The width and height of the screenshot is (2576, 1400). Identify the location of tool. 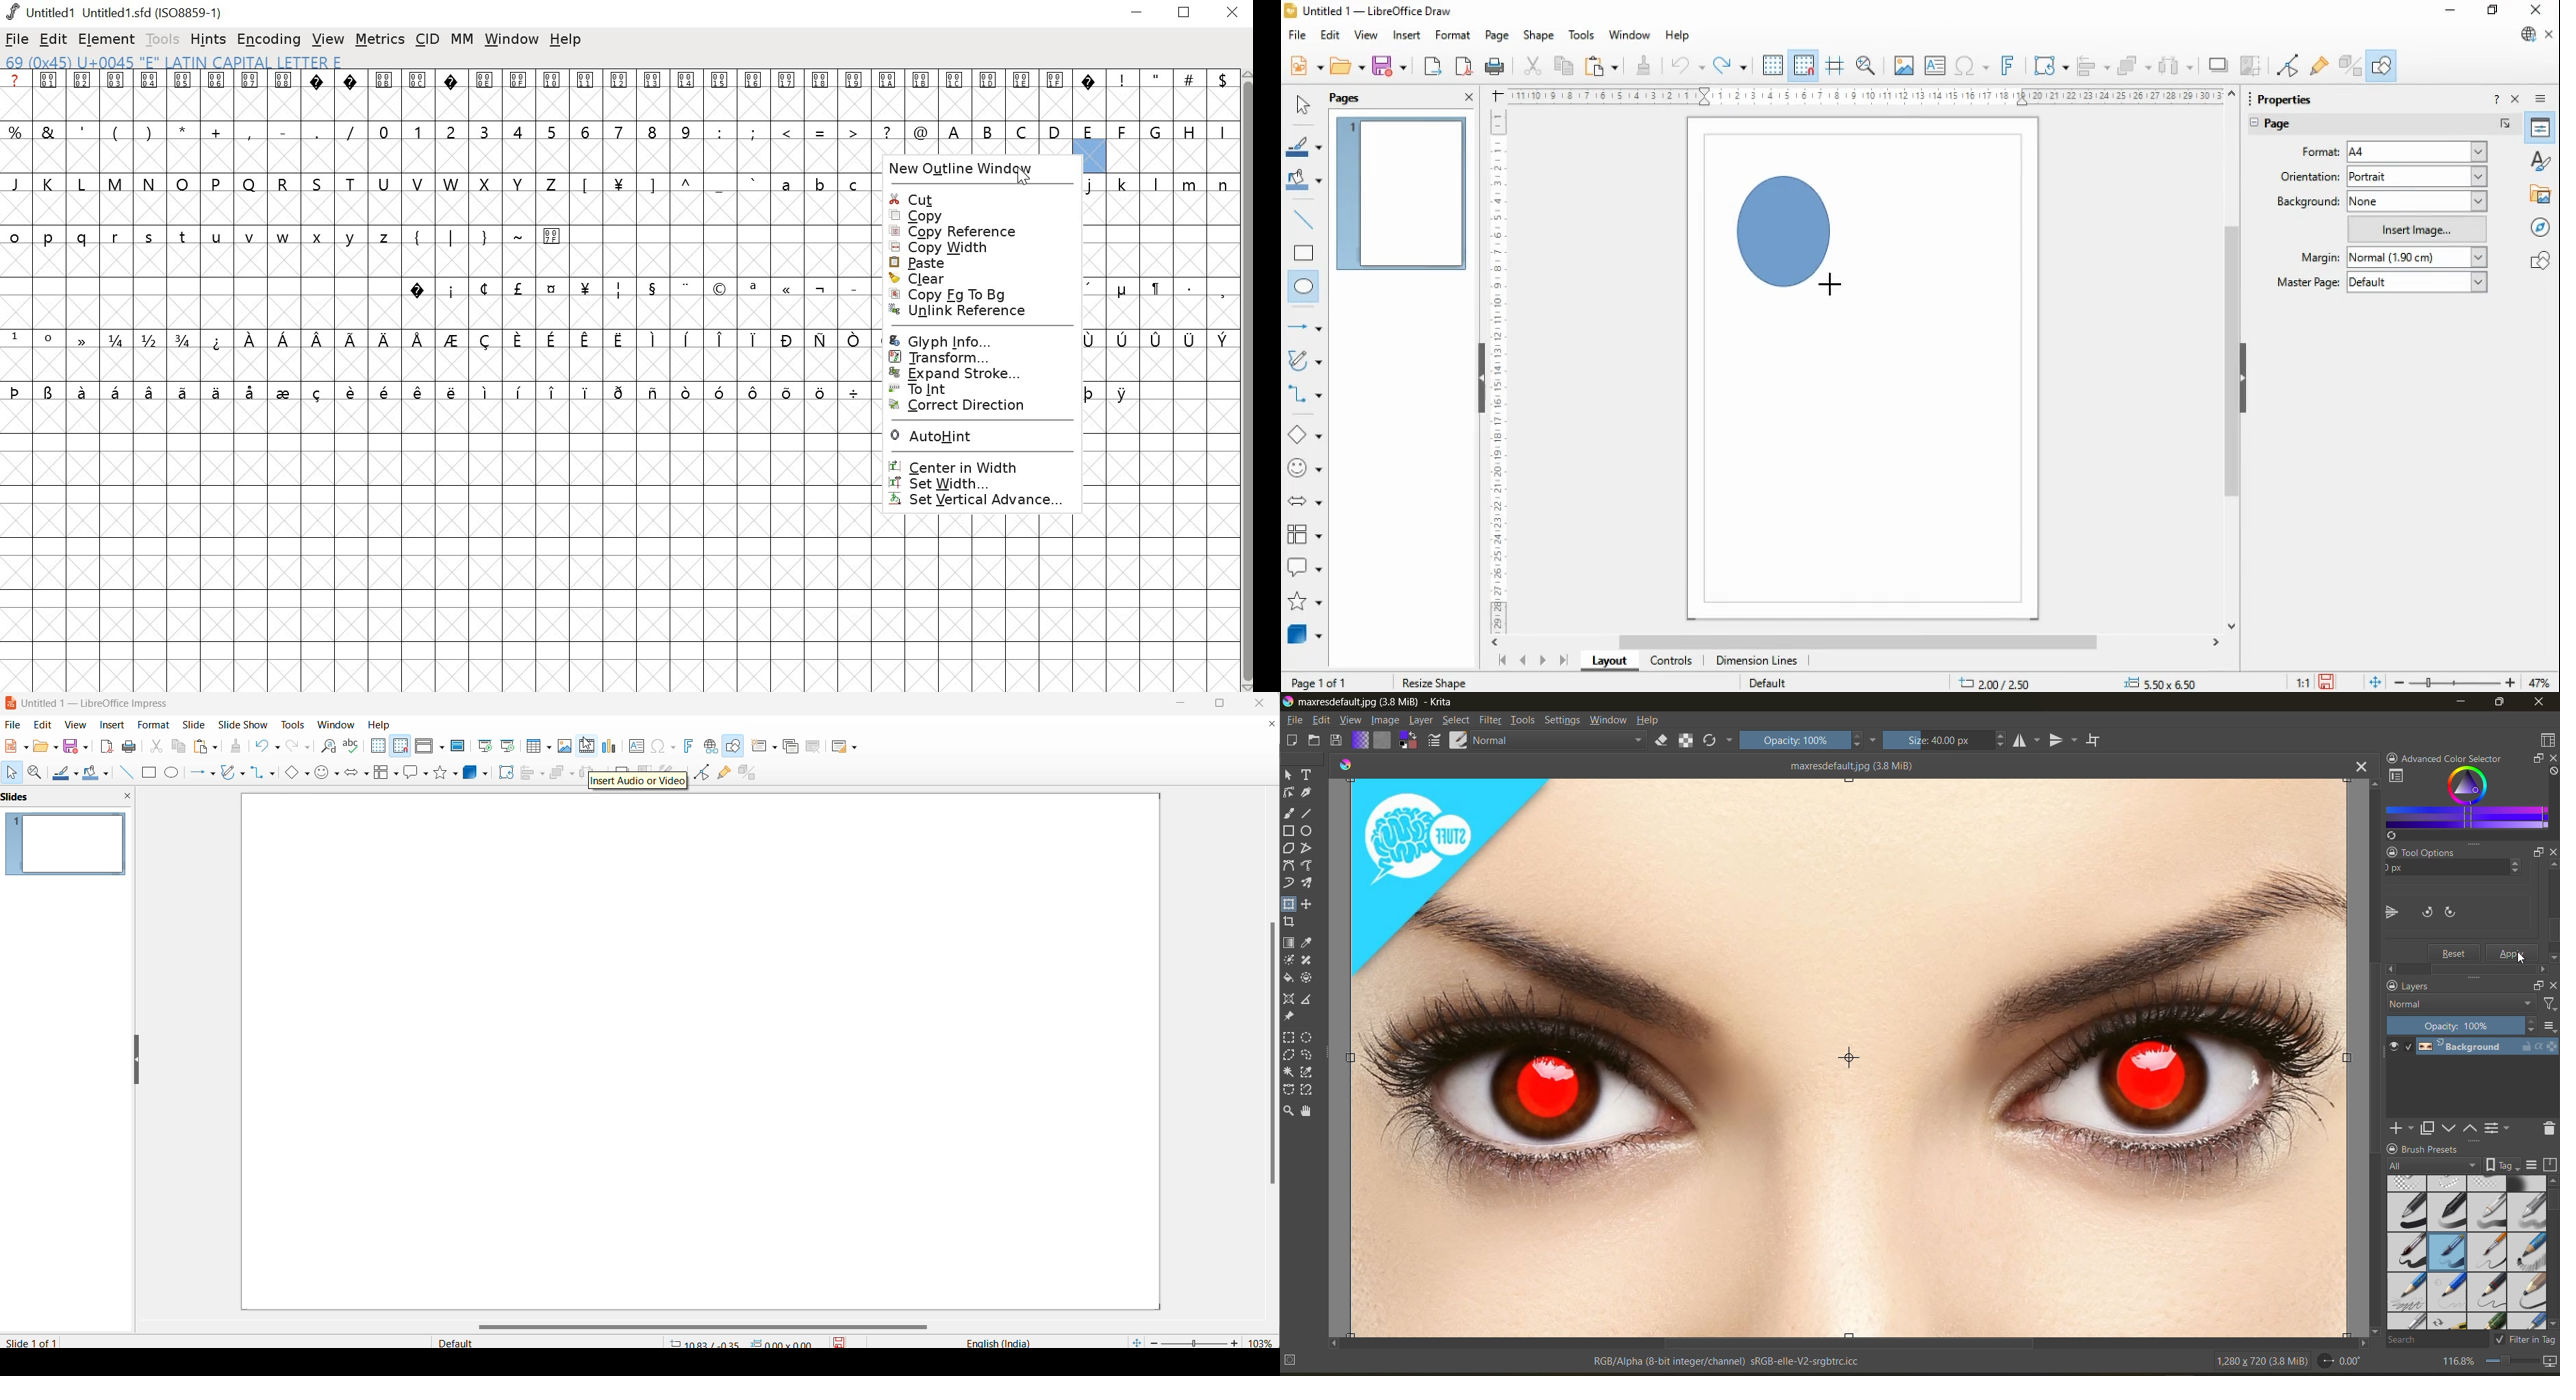
(1307, 849).